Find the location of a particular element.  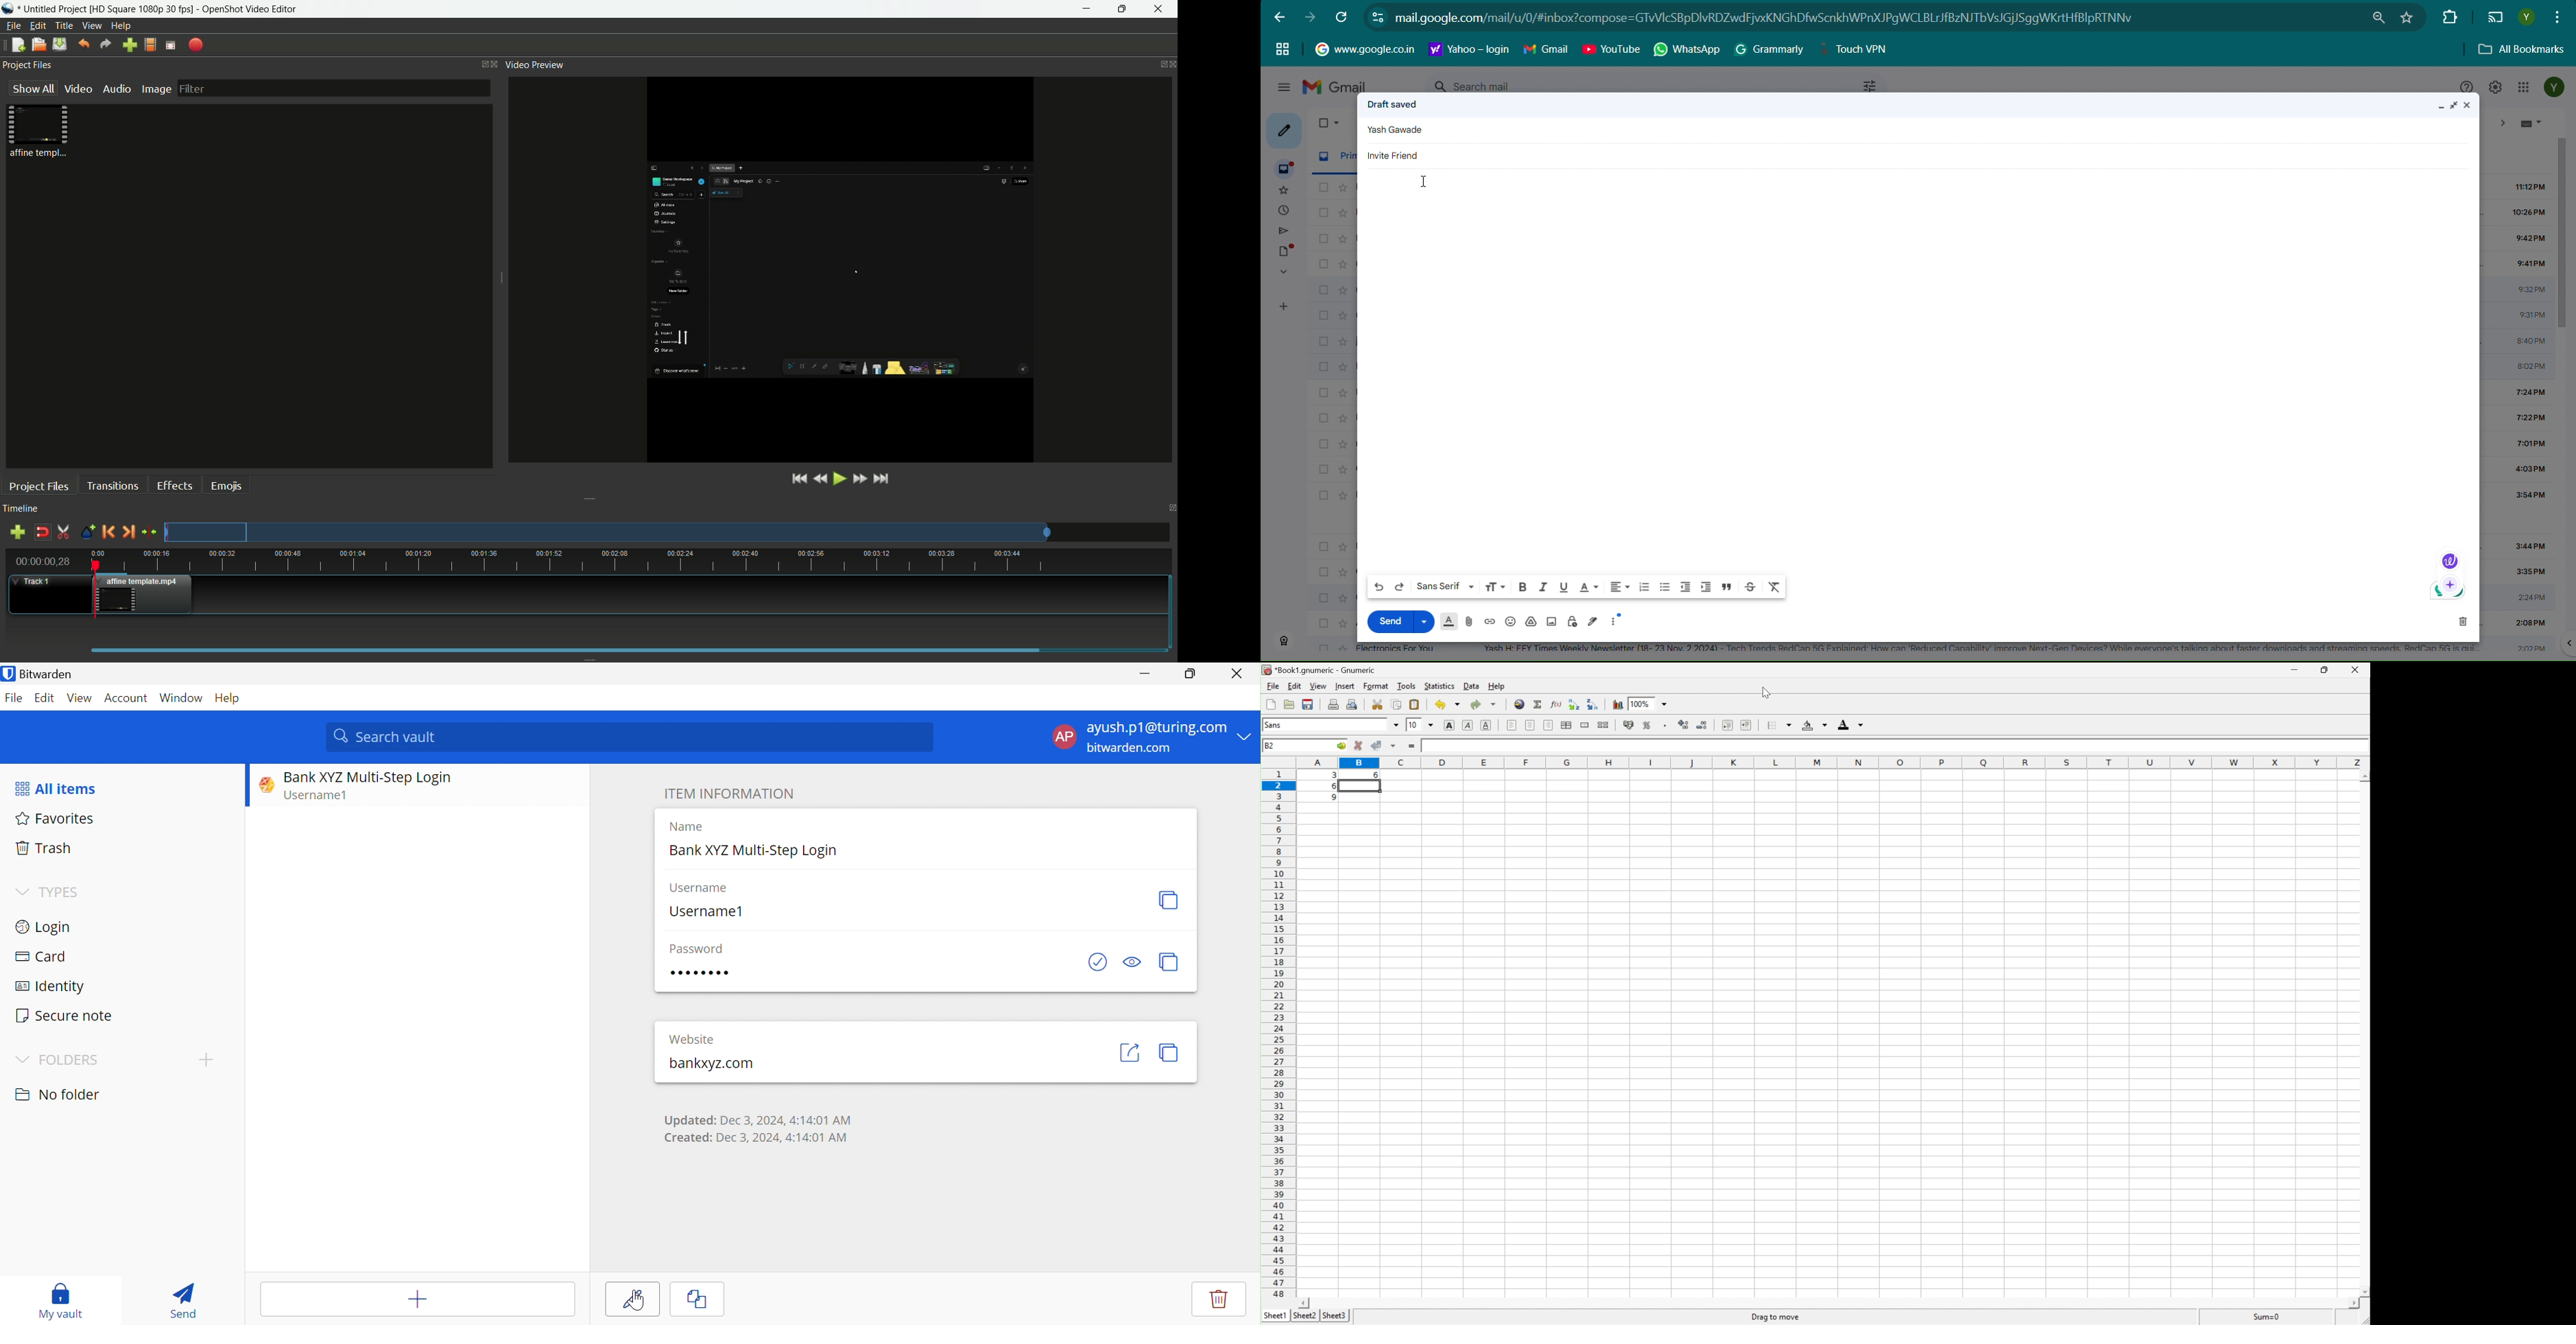

Minimize is located at coordinates (2293, 669).